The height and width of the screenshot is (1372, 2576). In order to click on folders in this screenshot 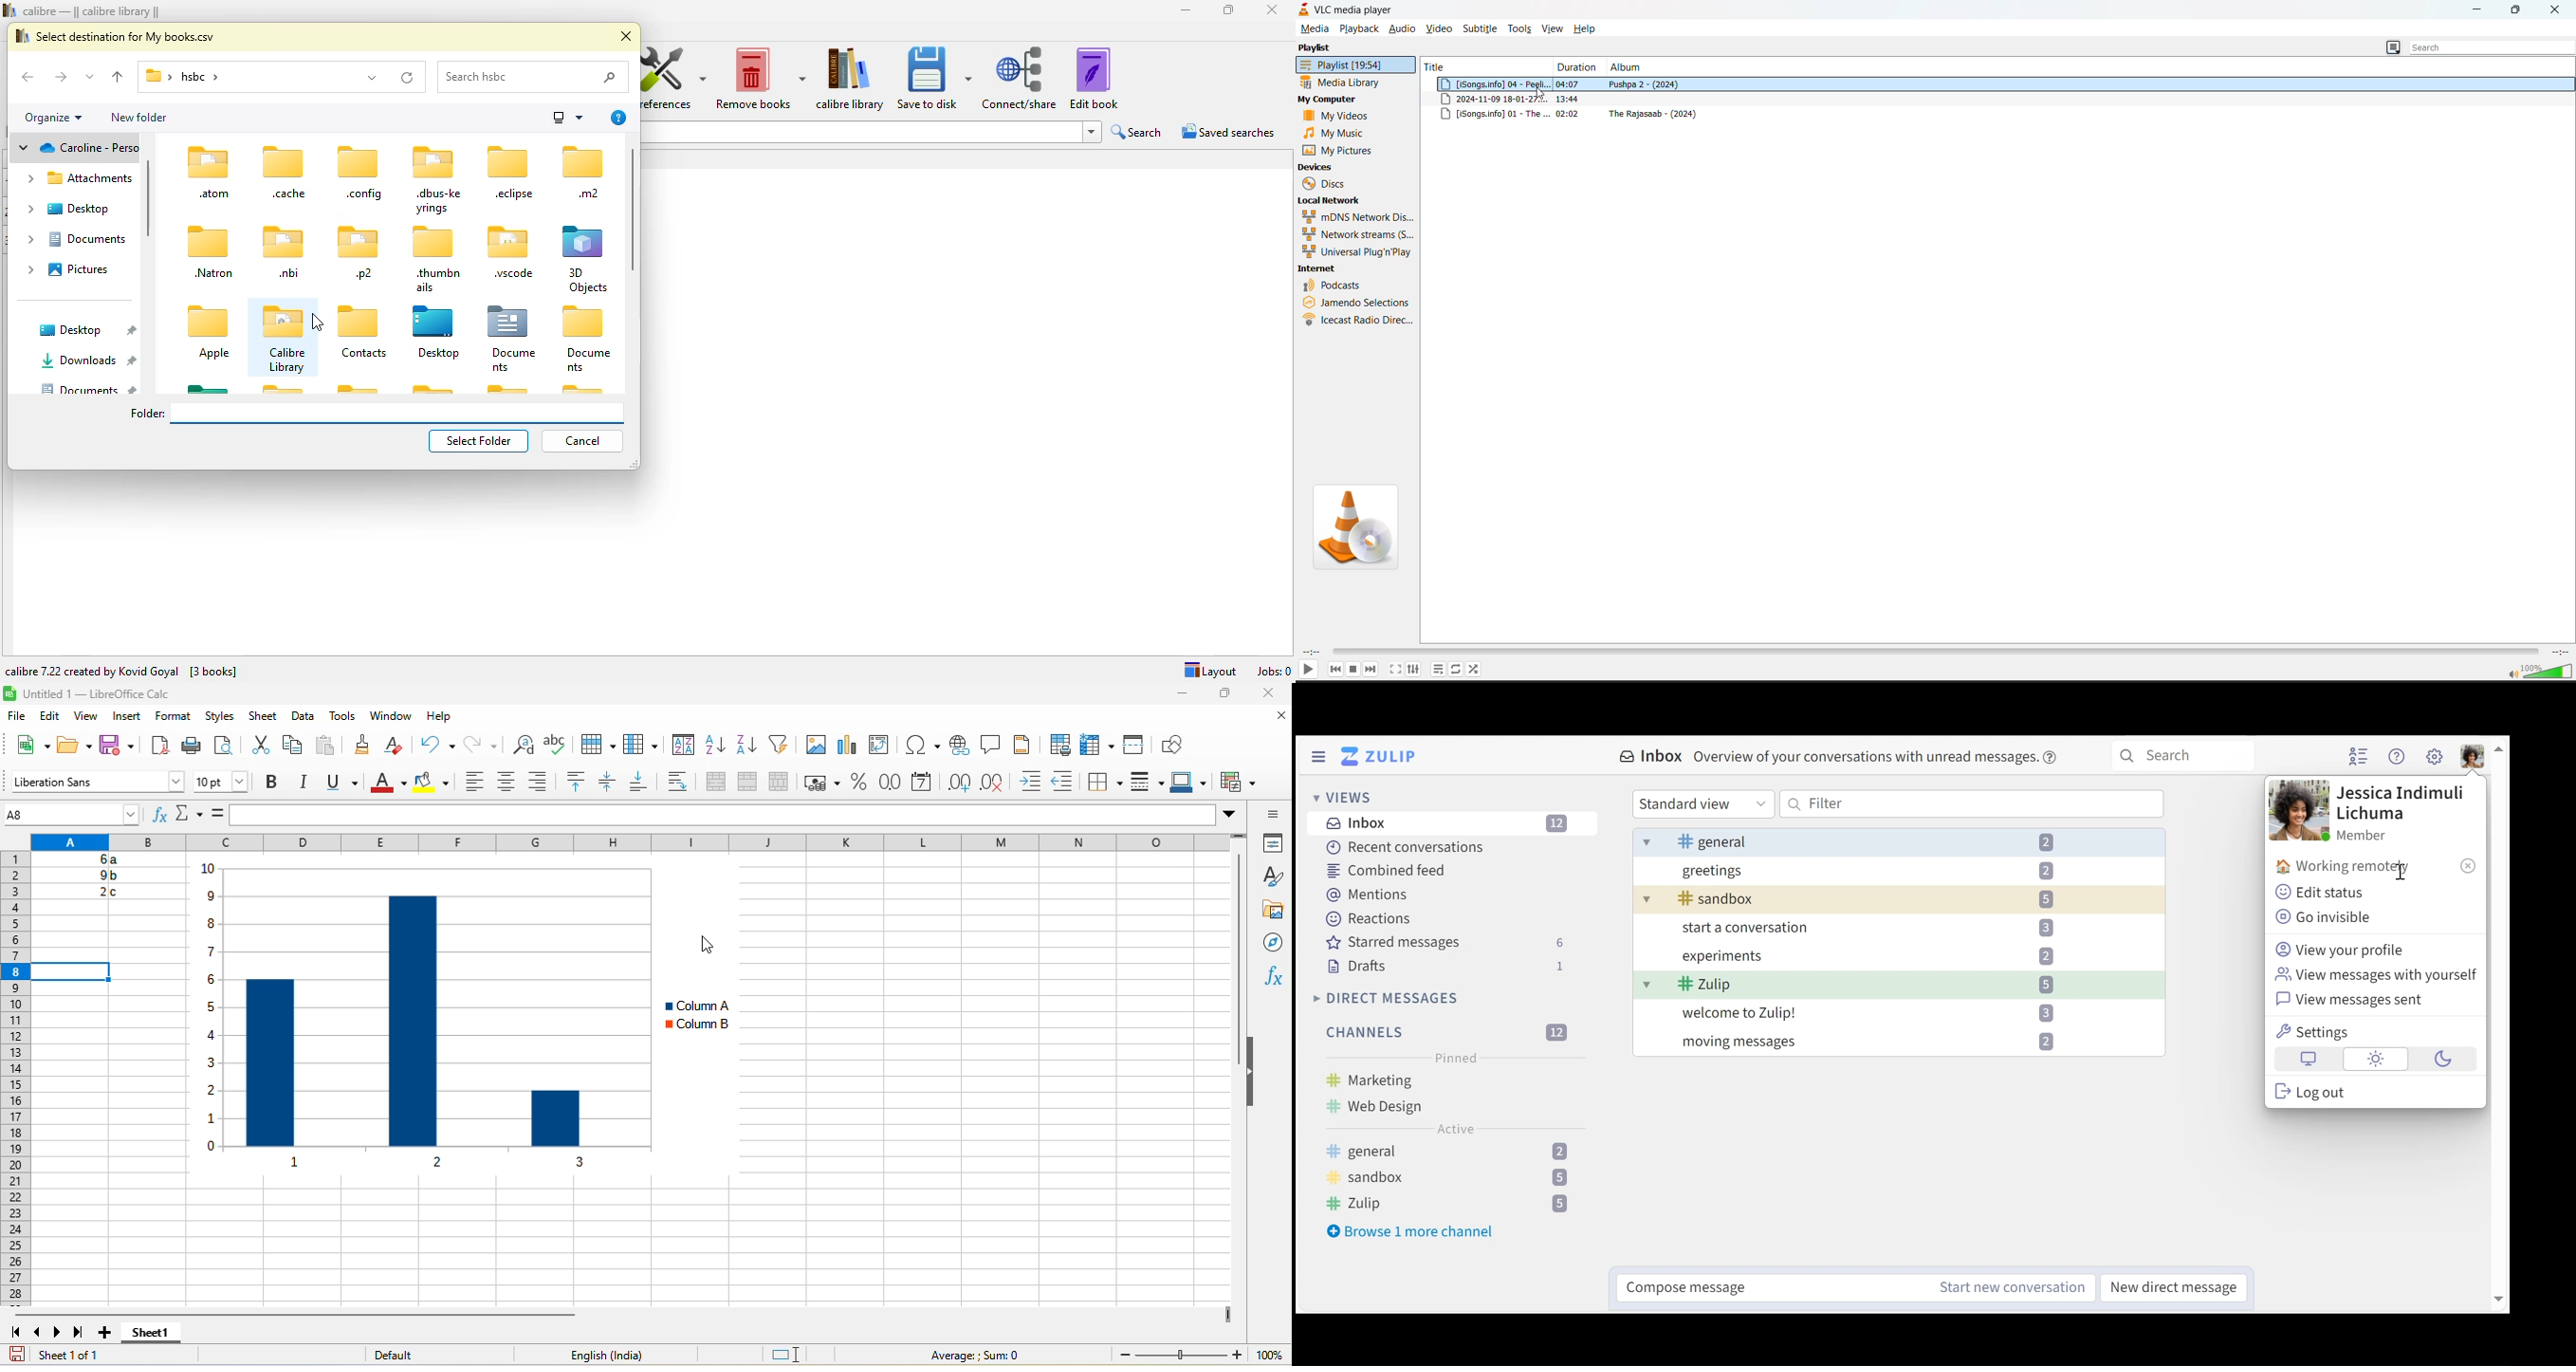, I will do `click(472, 337)`.